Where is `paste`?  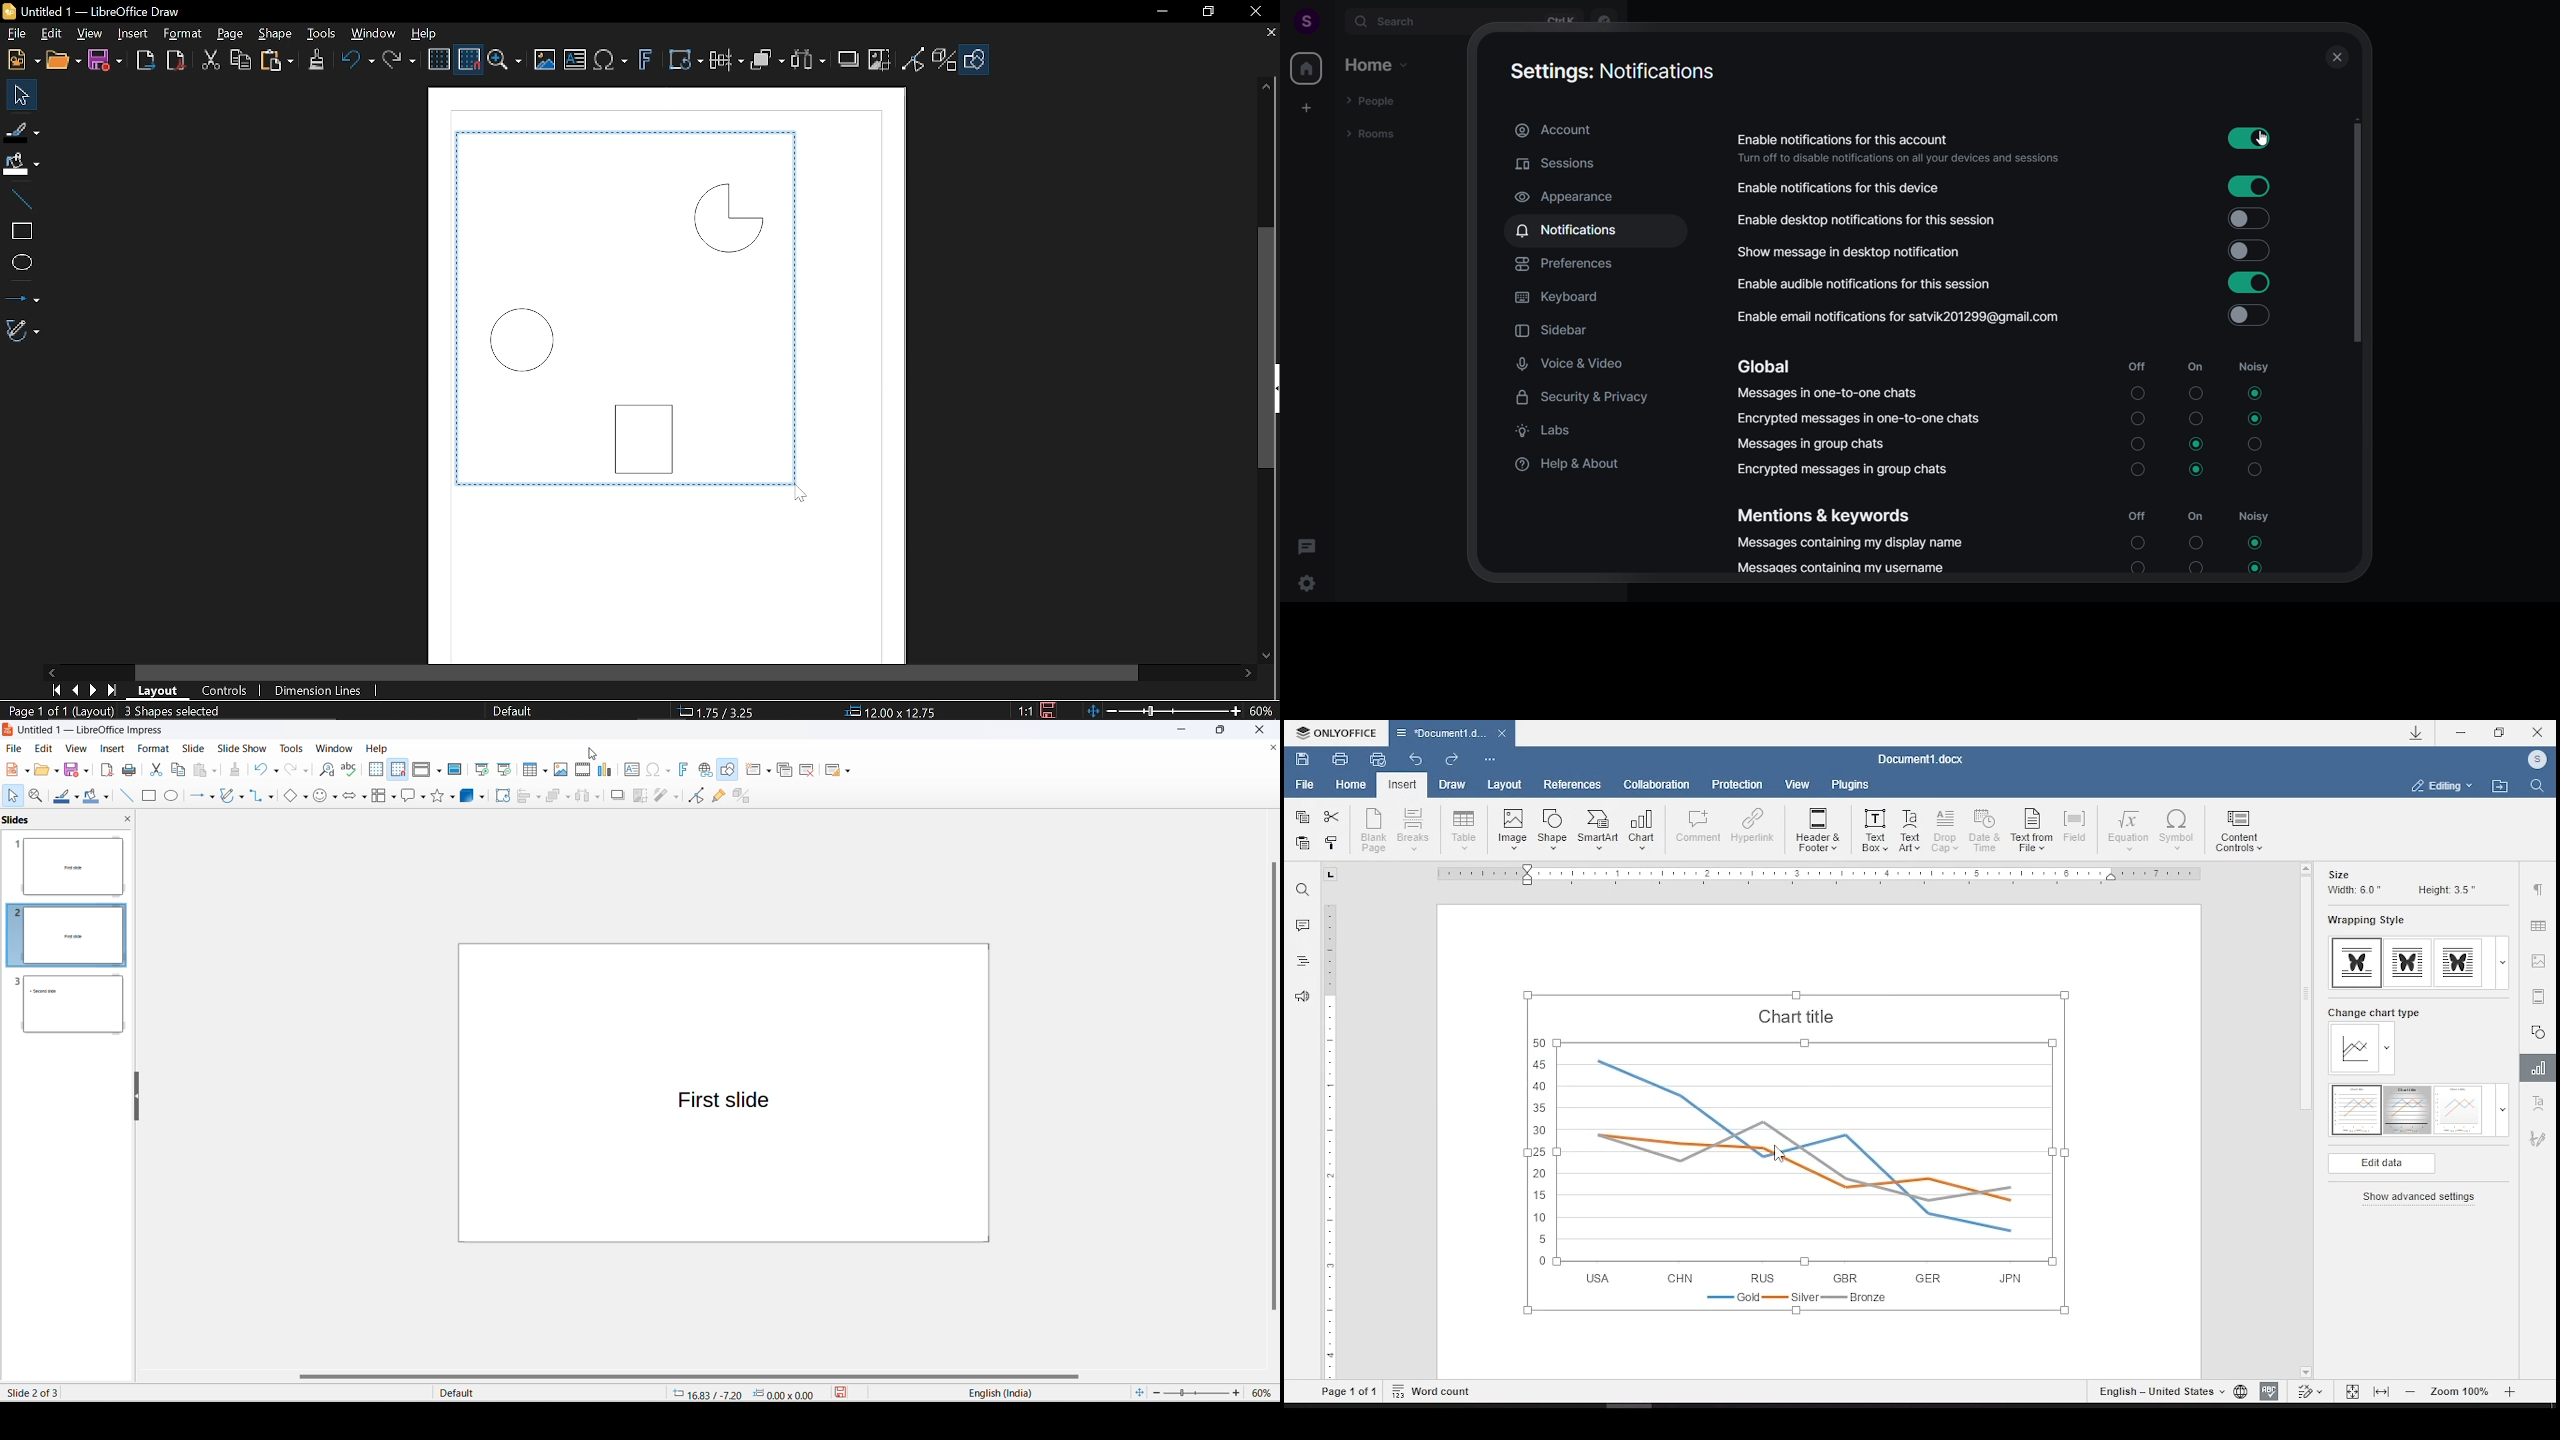 paste is located at coordinates (1304, 844).